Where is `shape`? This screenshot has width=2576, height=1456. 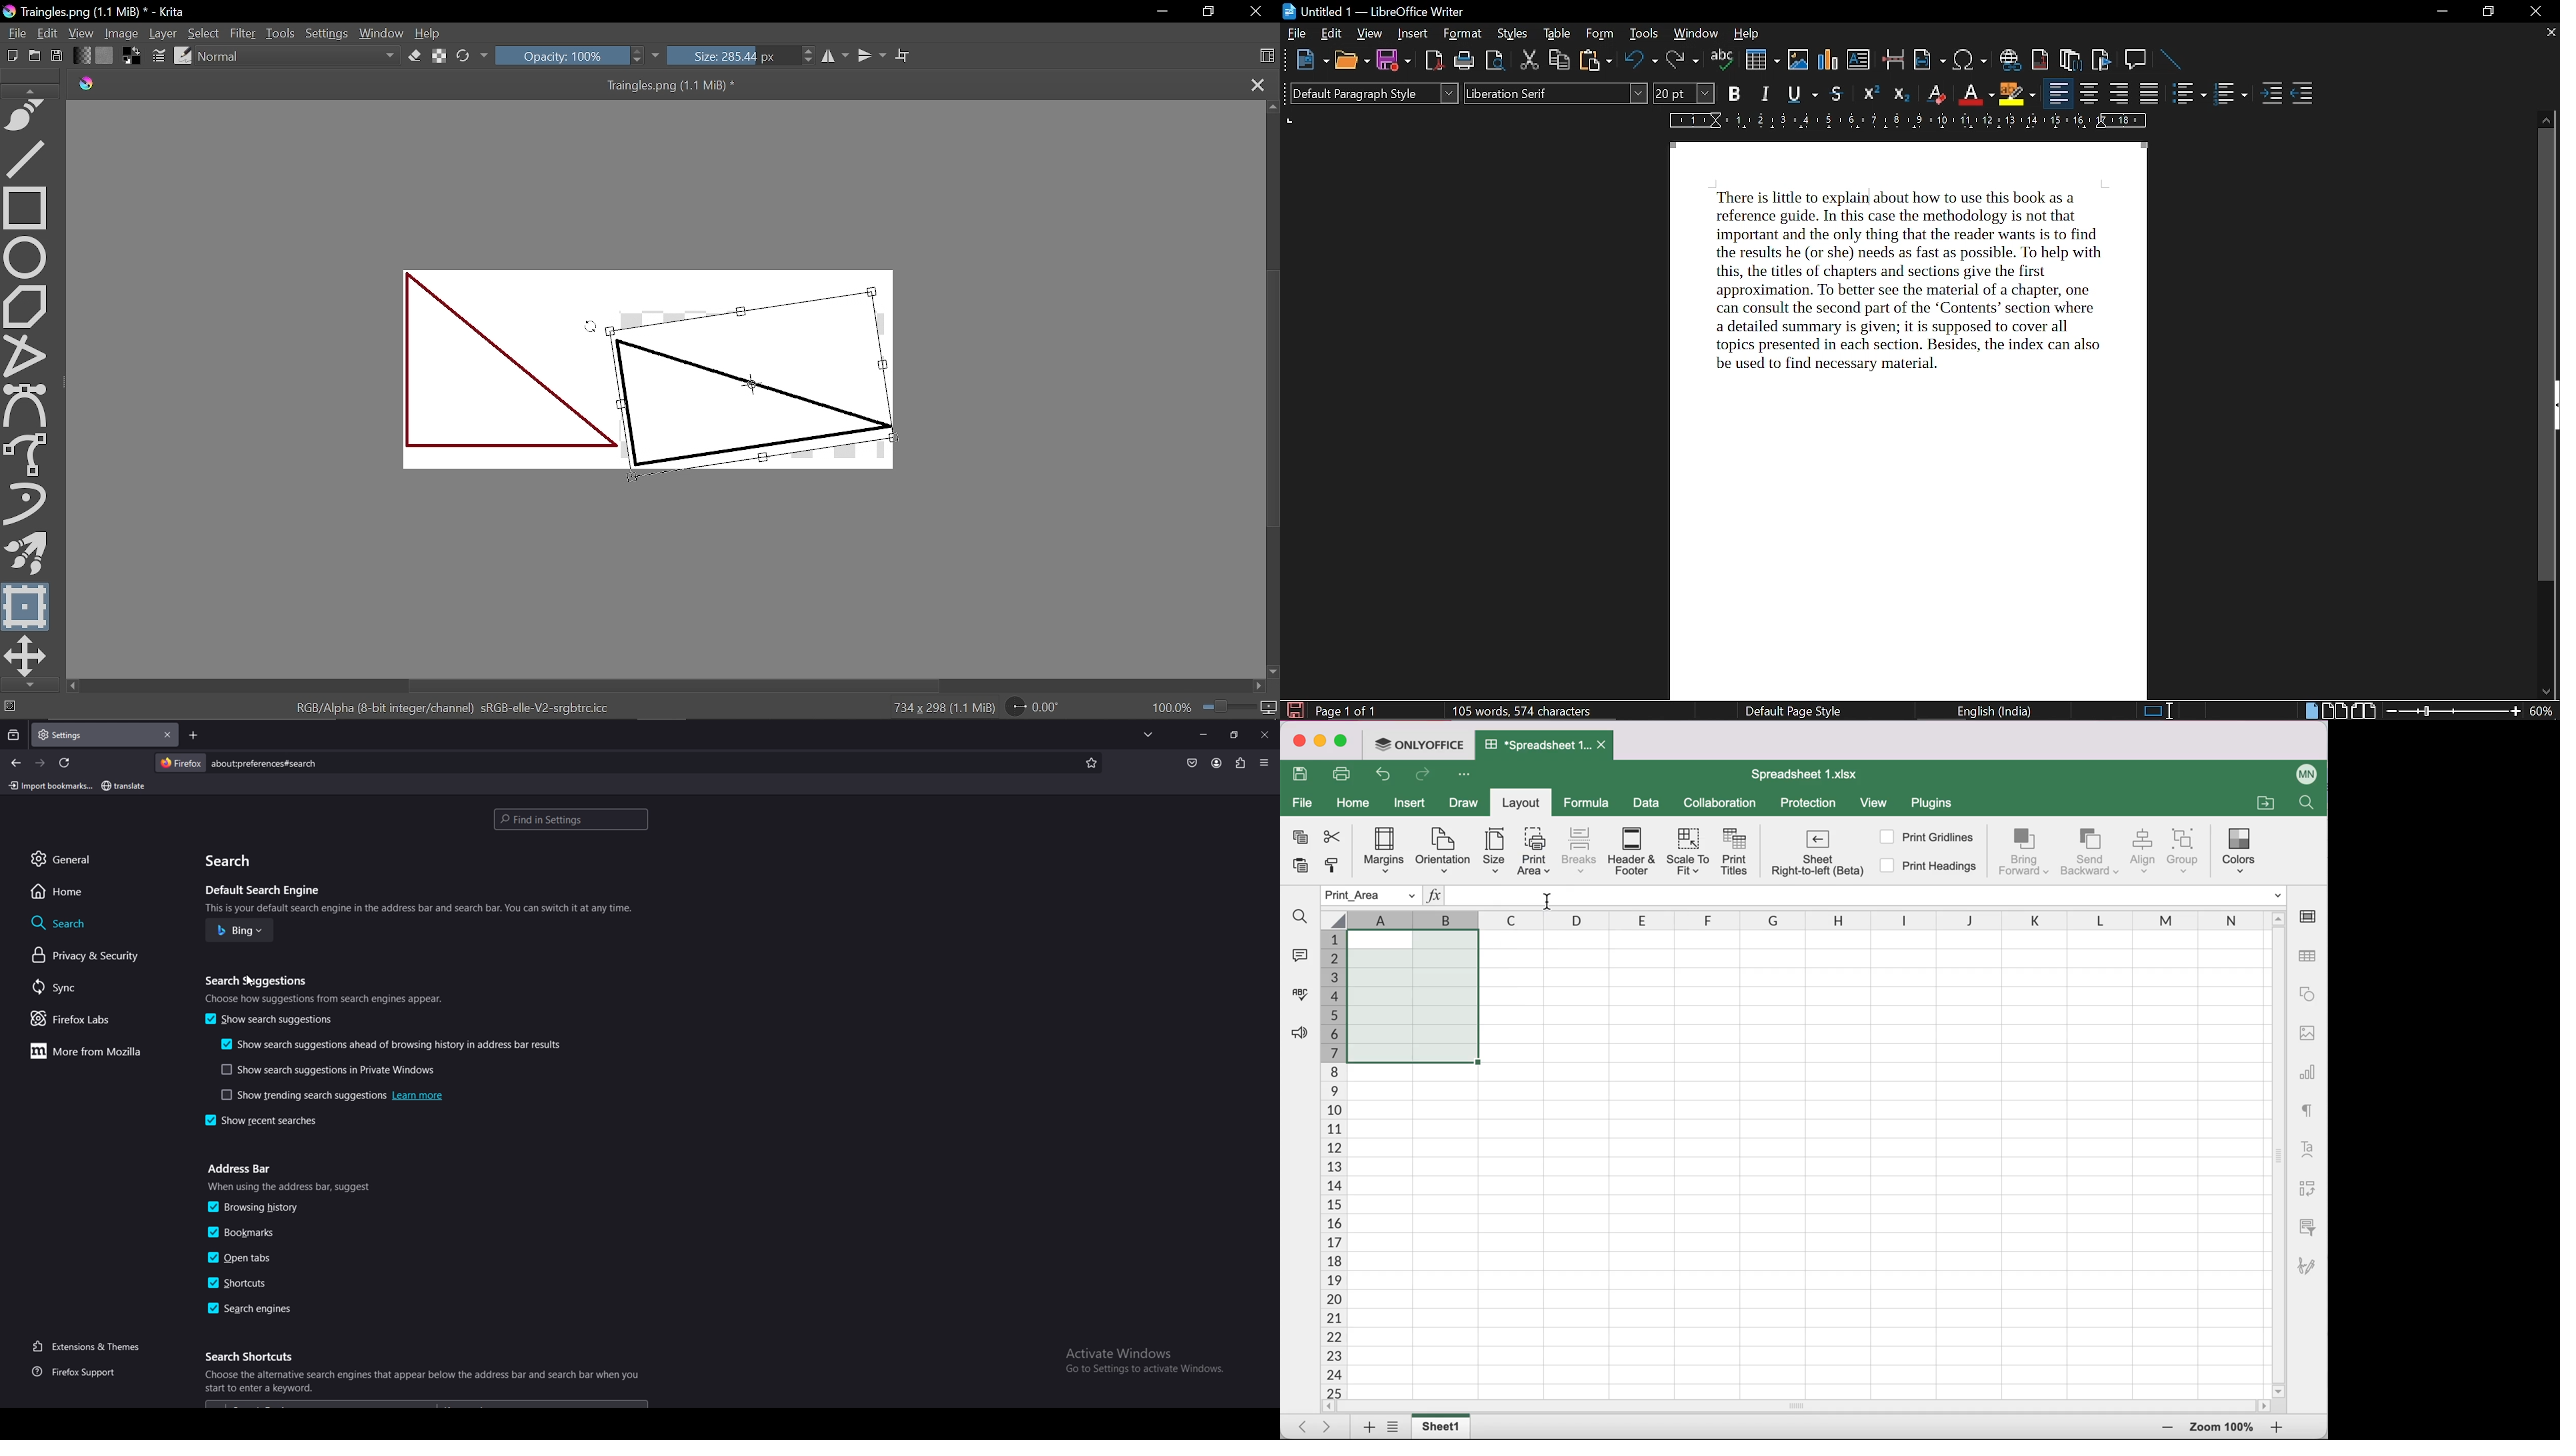 shape is located at coordinates (2307, 994).